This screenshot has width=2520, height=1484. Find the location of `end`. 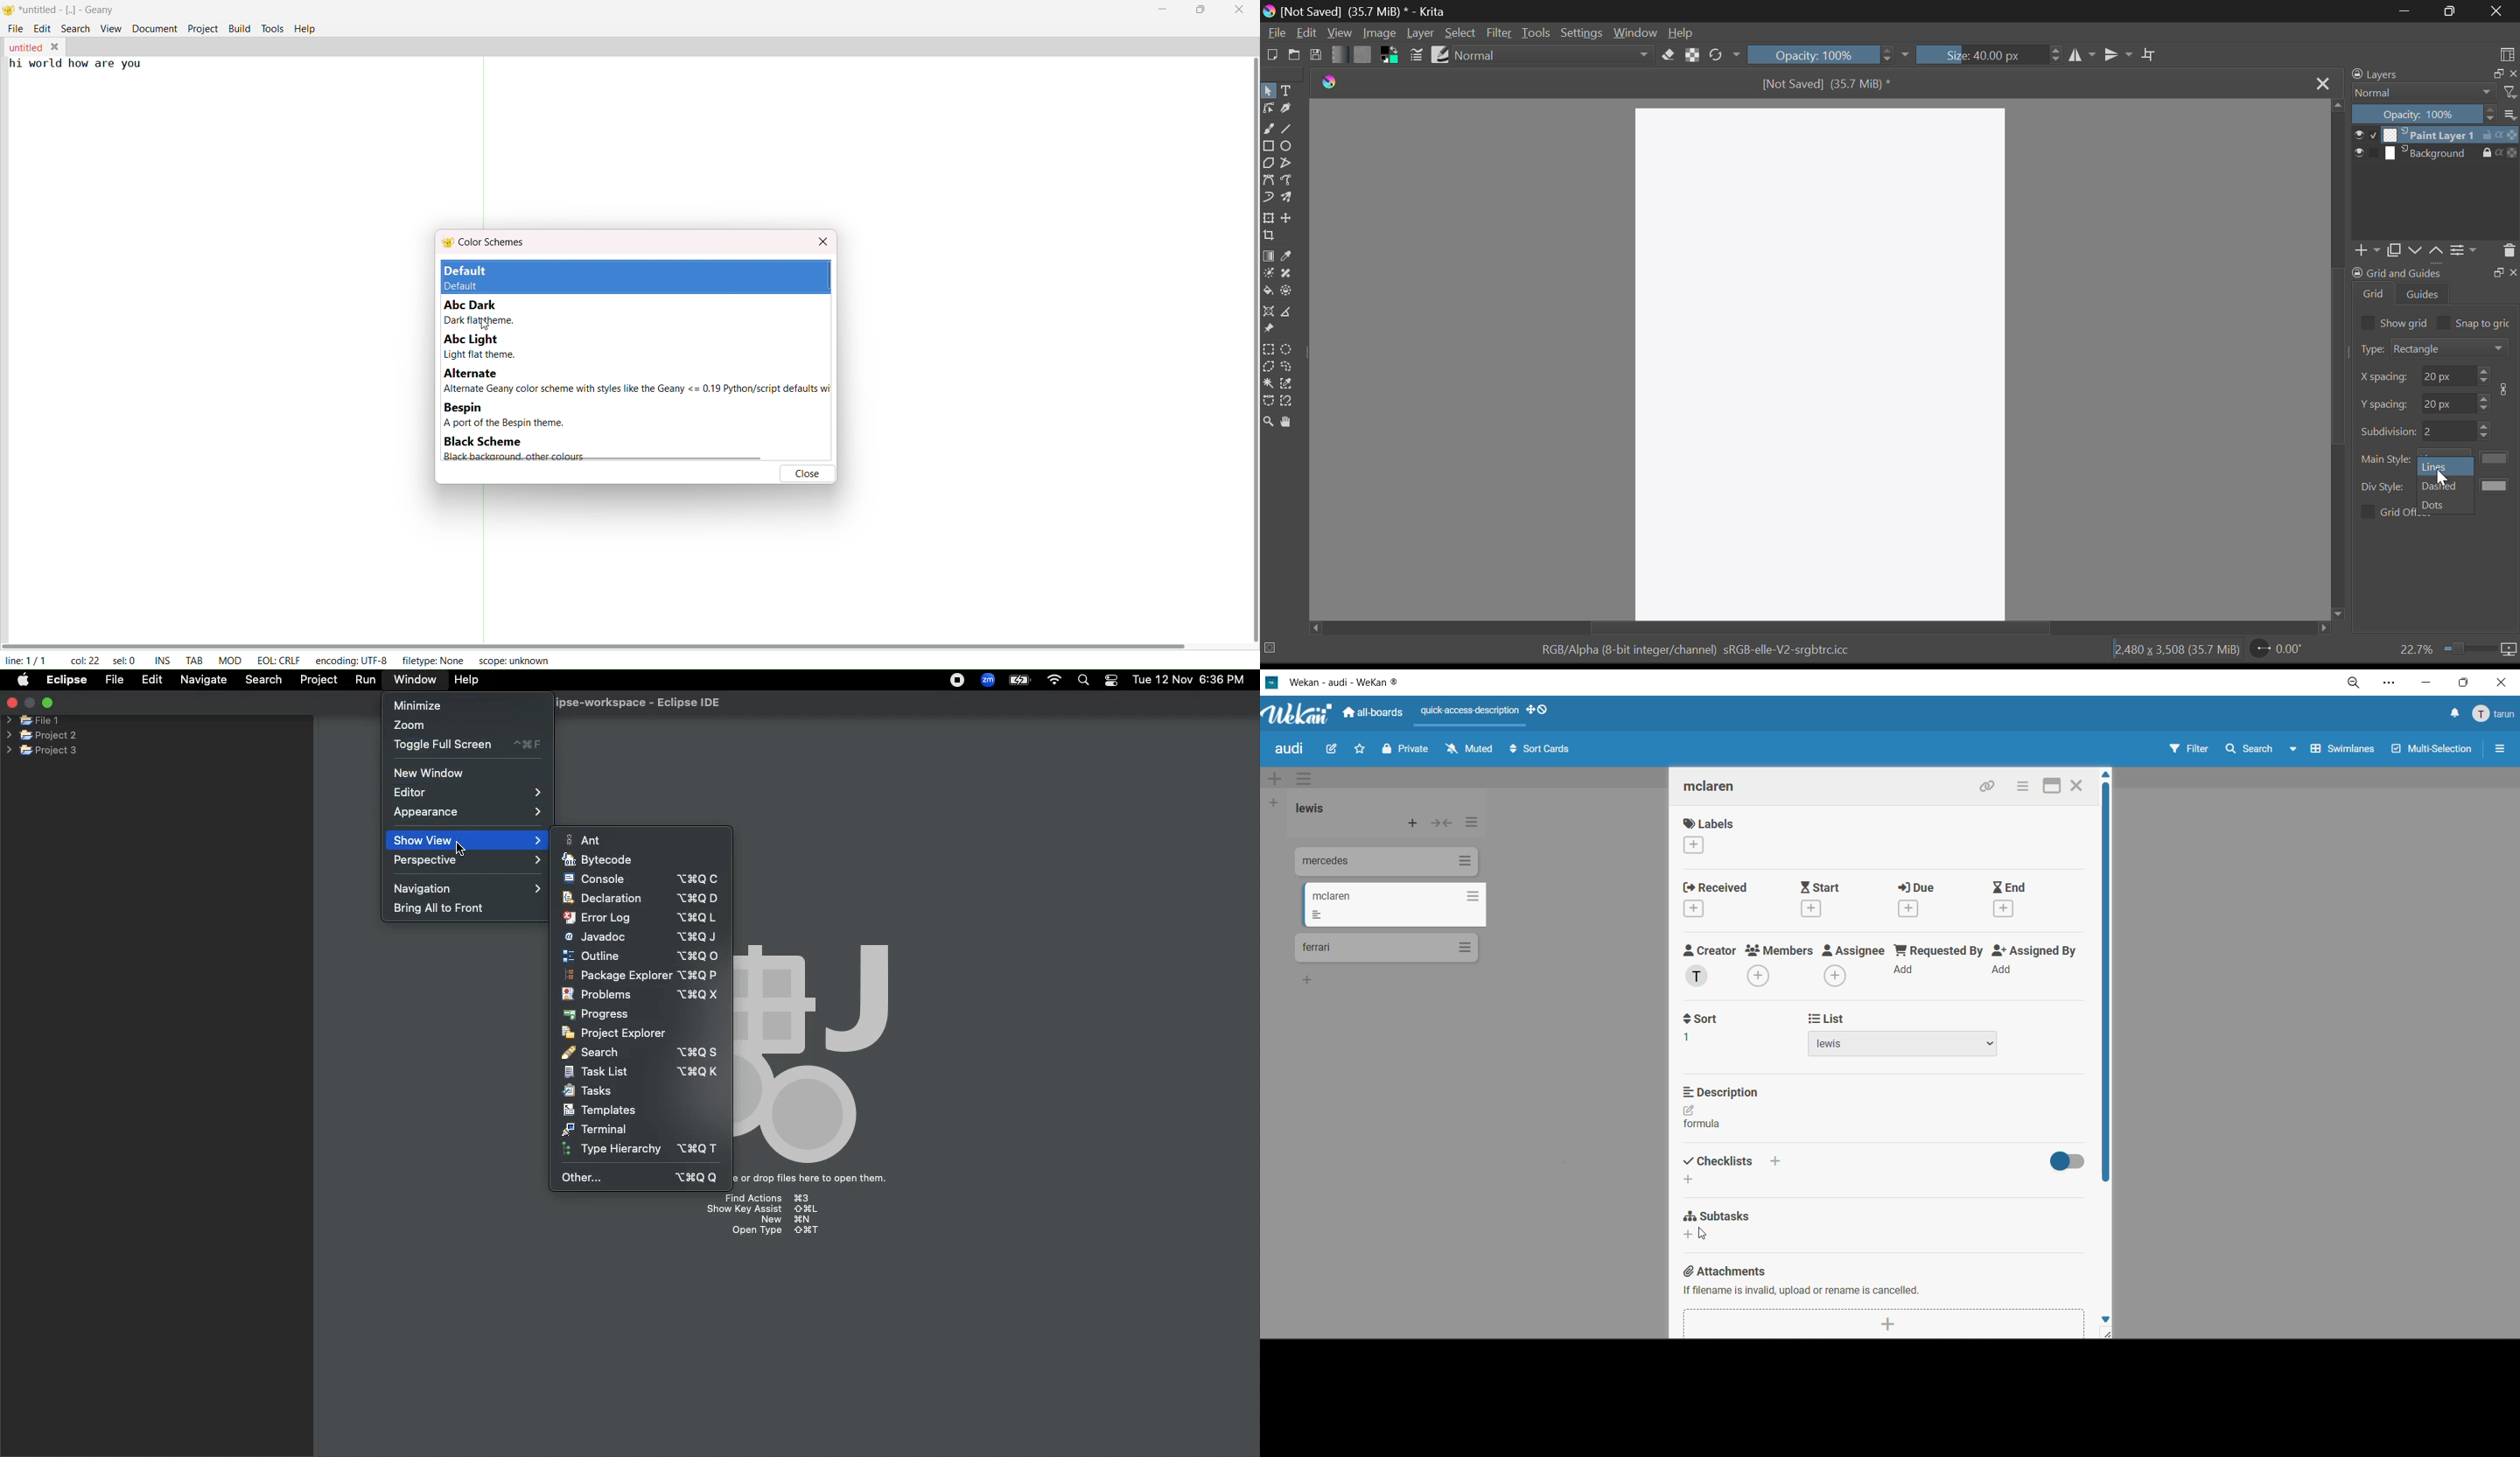

end is located at coordinates (2023, 901).